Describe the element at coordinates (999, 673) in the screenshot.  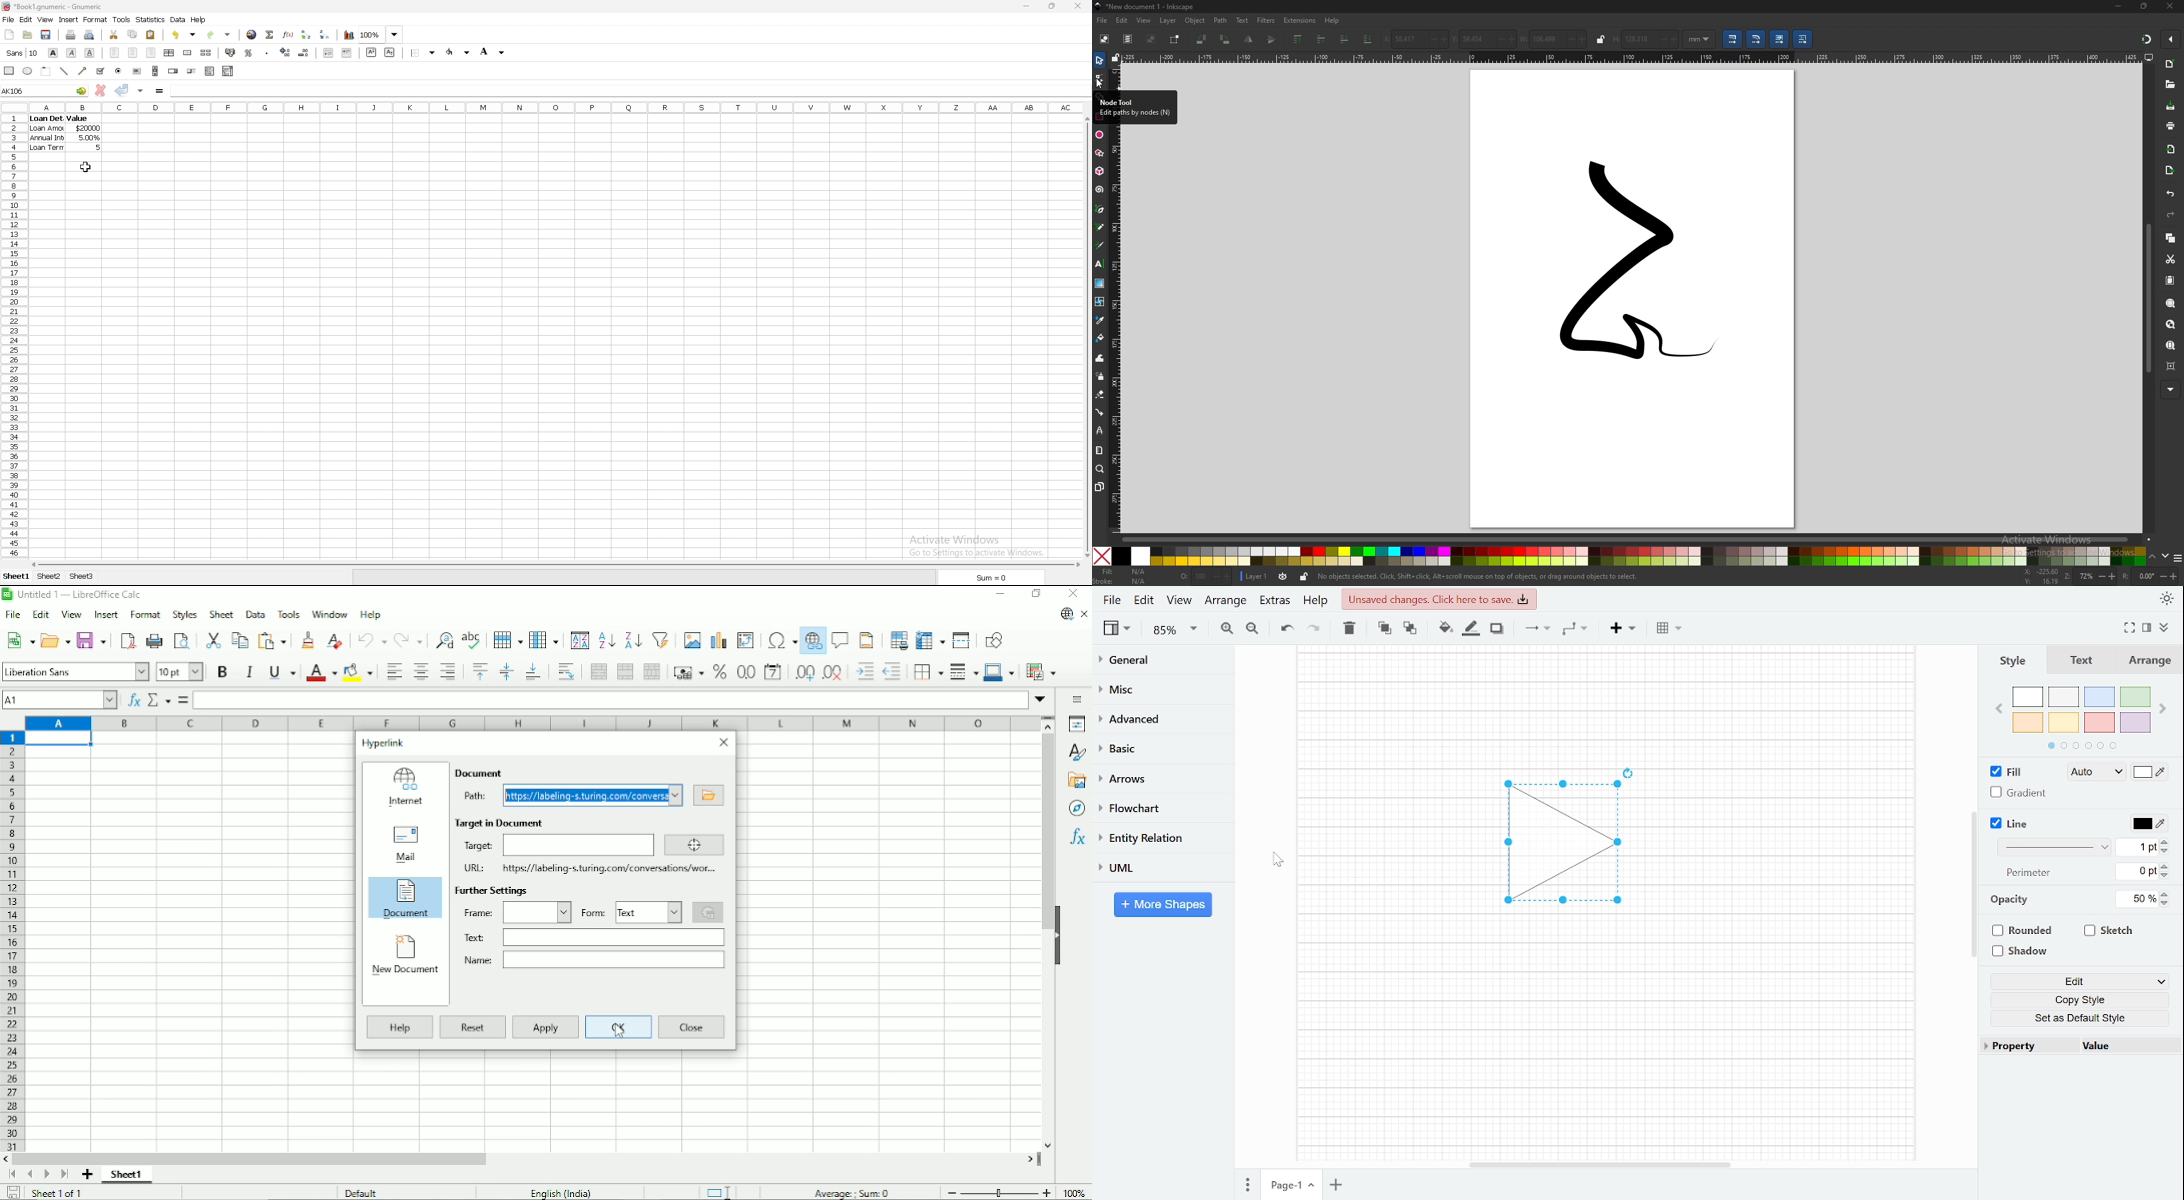
I see `Border color` at that location.